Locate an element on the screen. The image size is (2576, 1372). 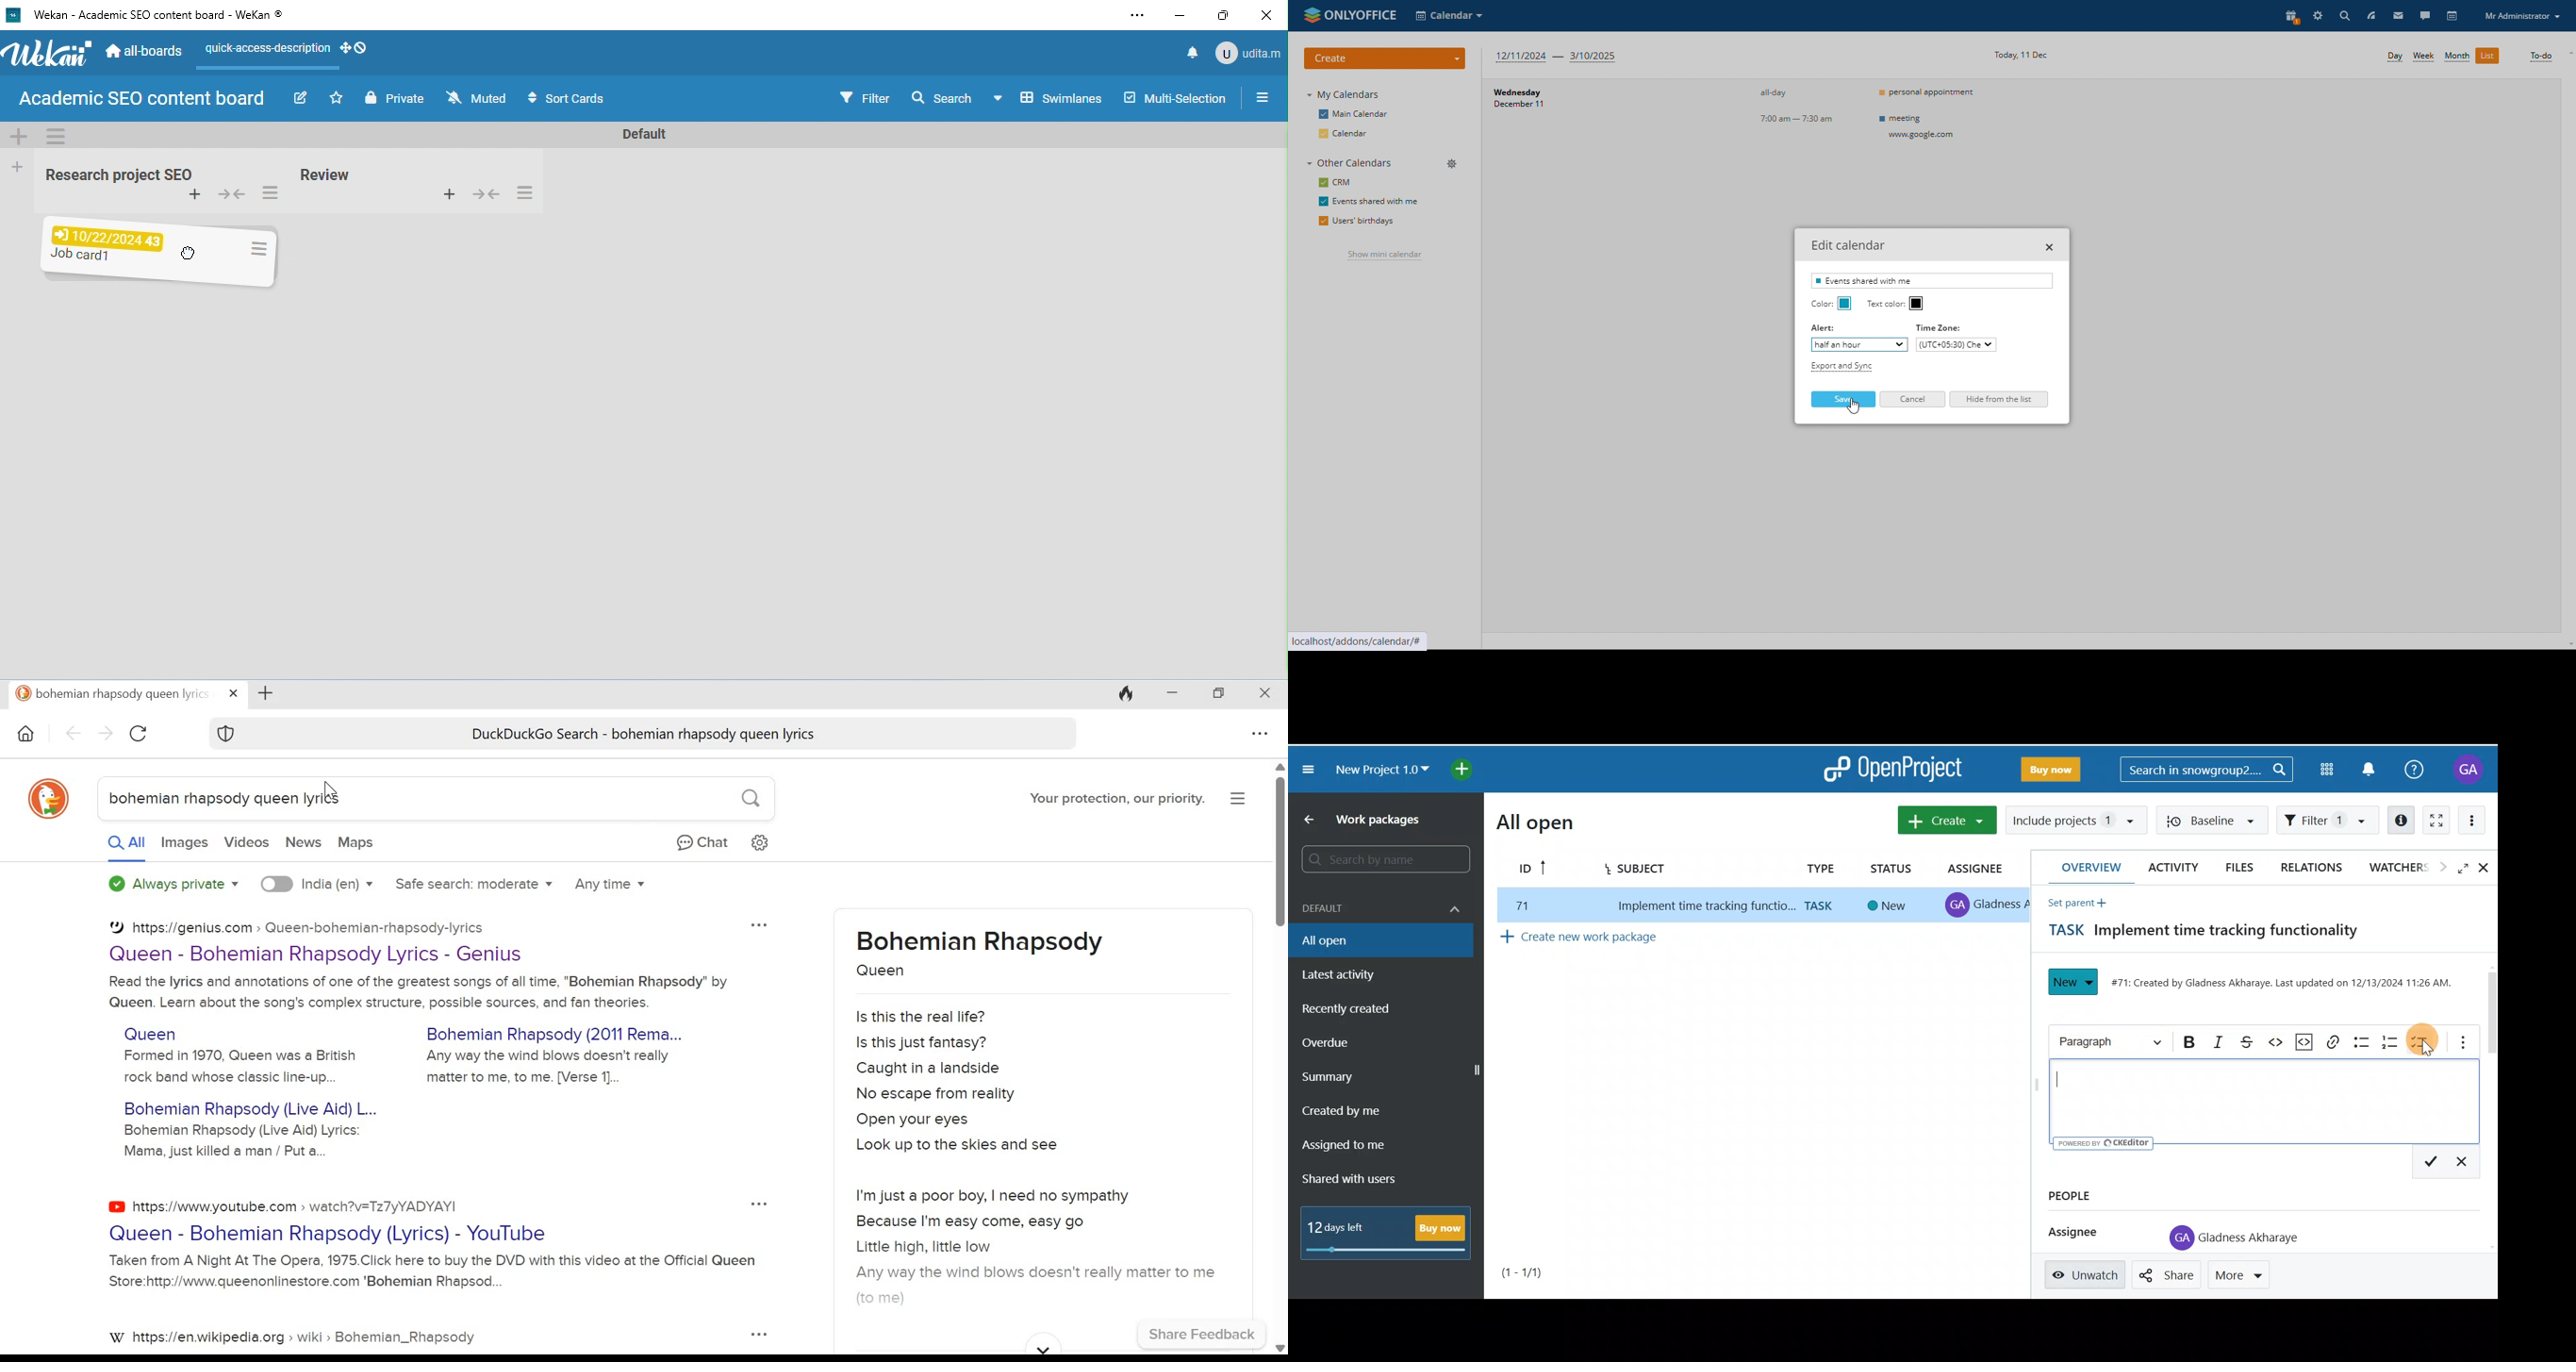
All open is located at coordinates (1534, 822).